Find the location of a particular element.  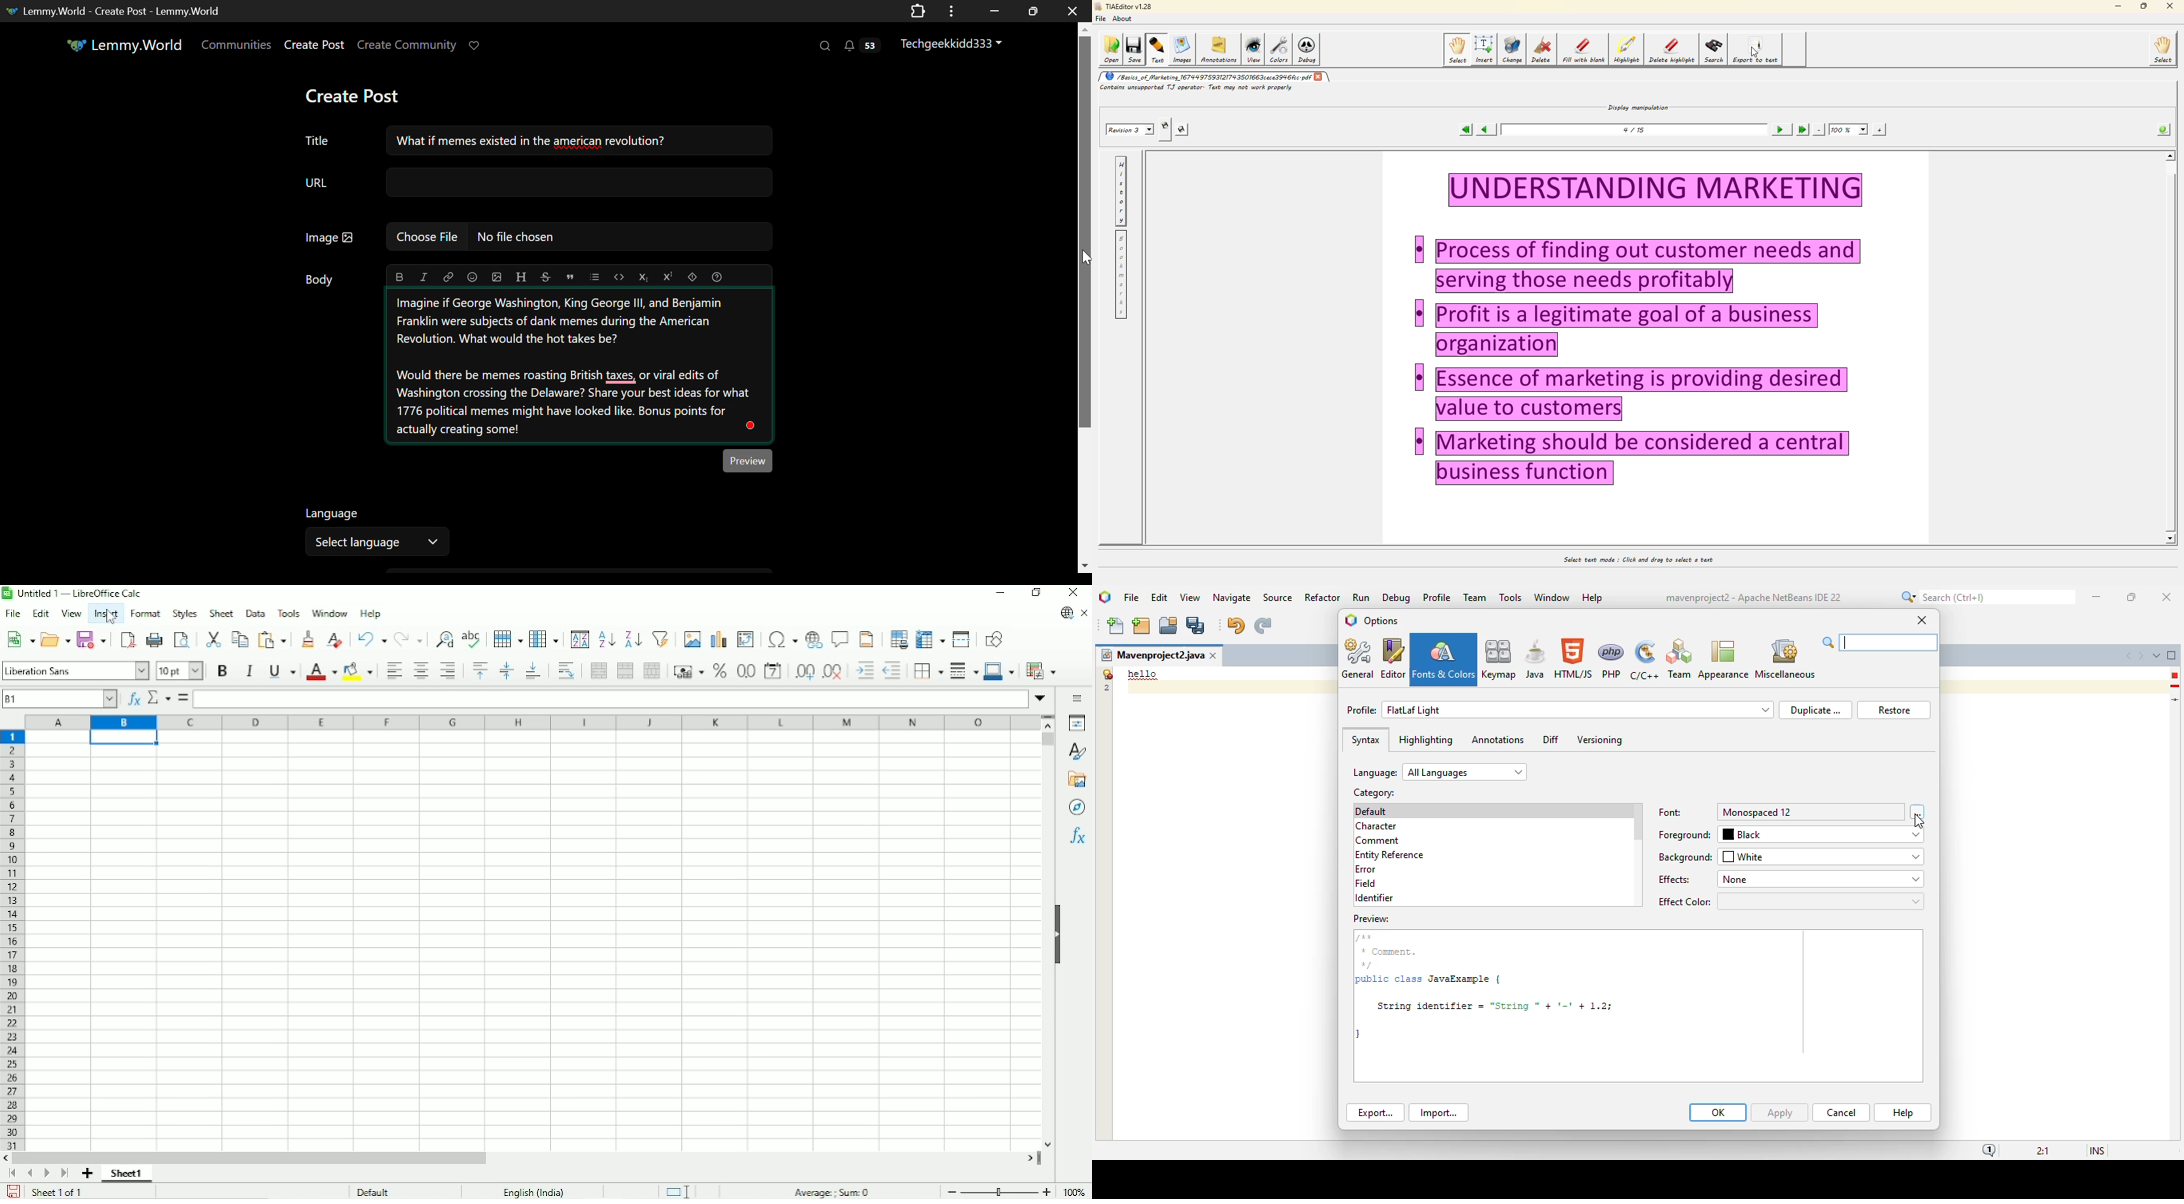

Copy is located at coordinates (240, 638).